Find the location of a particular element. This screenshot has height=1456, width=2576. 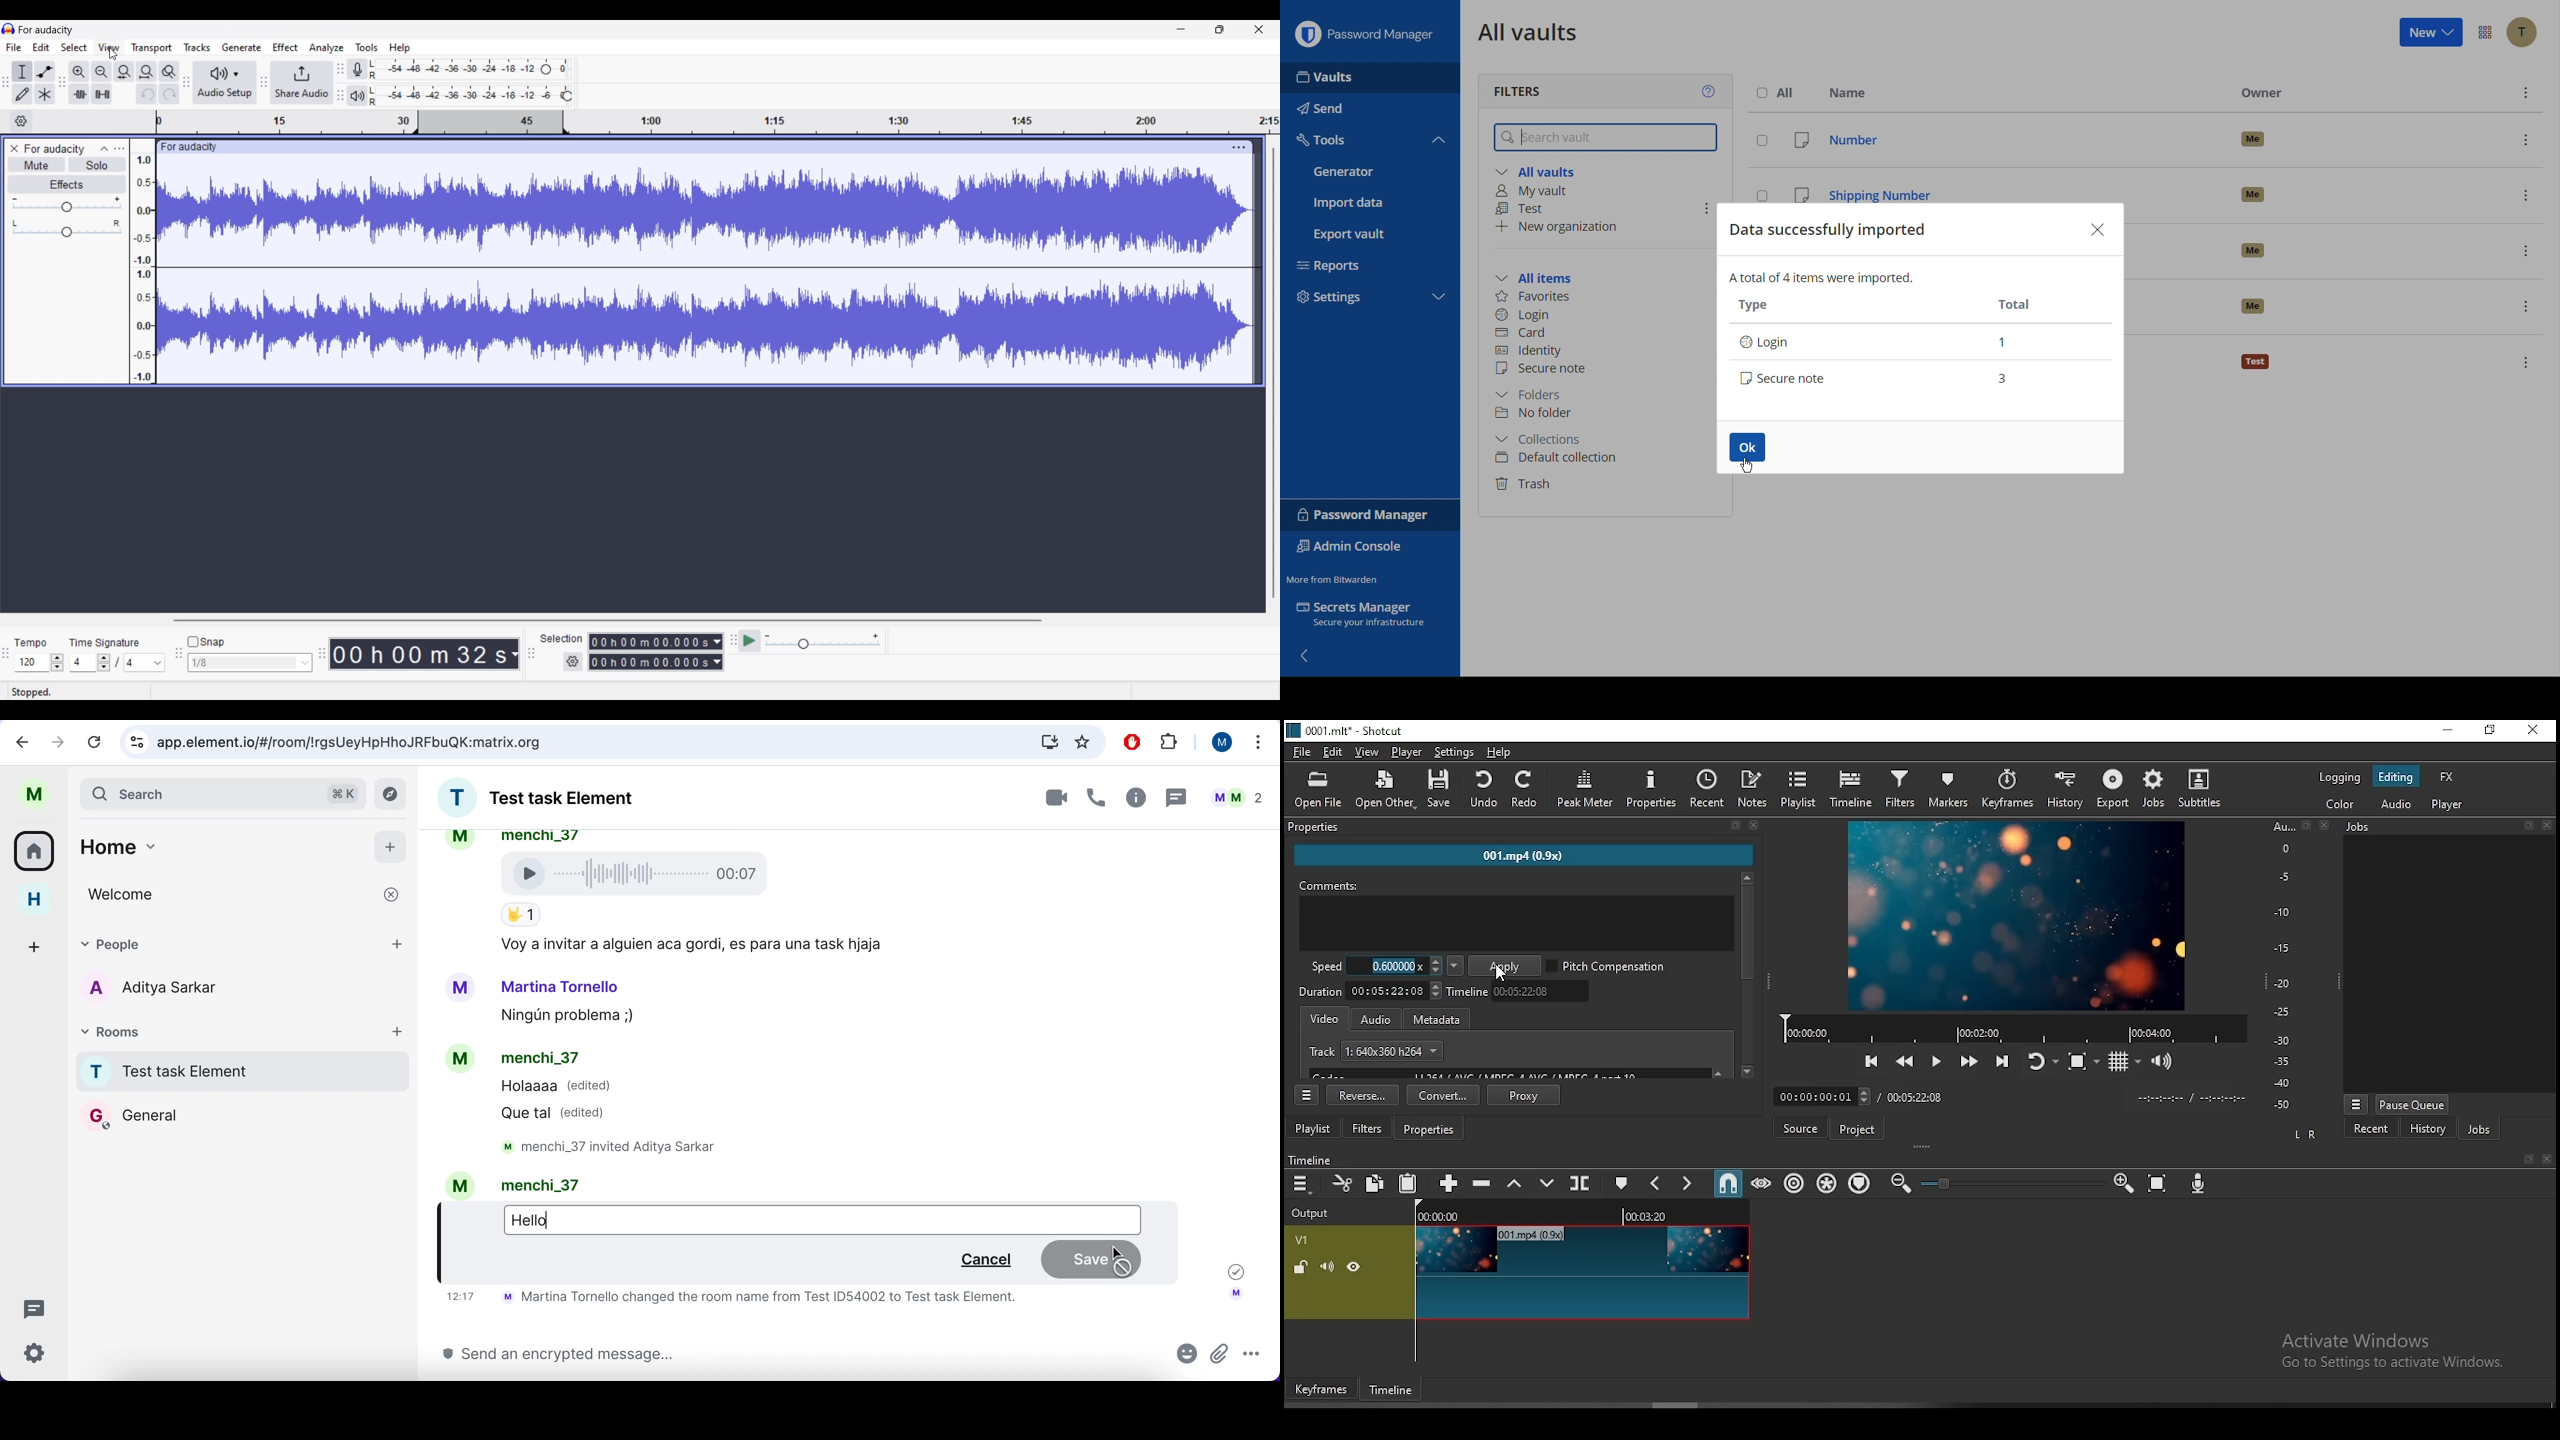

info is located at coordinates (1136, 800).